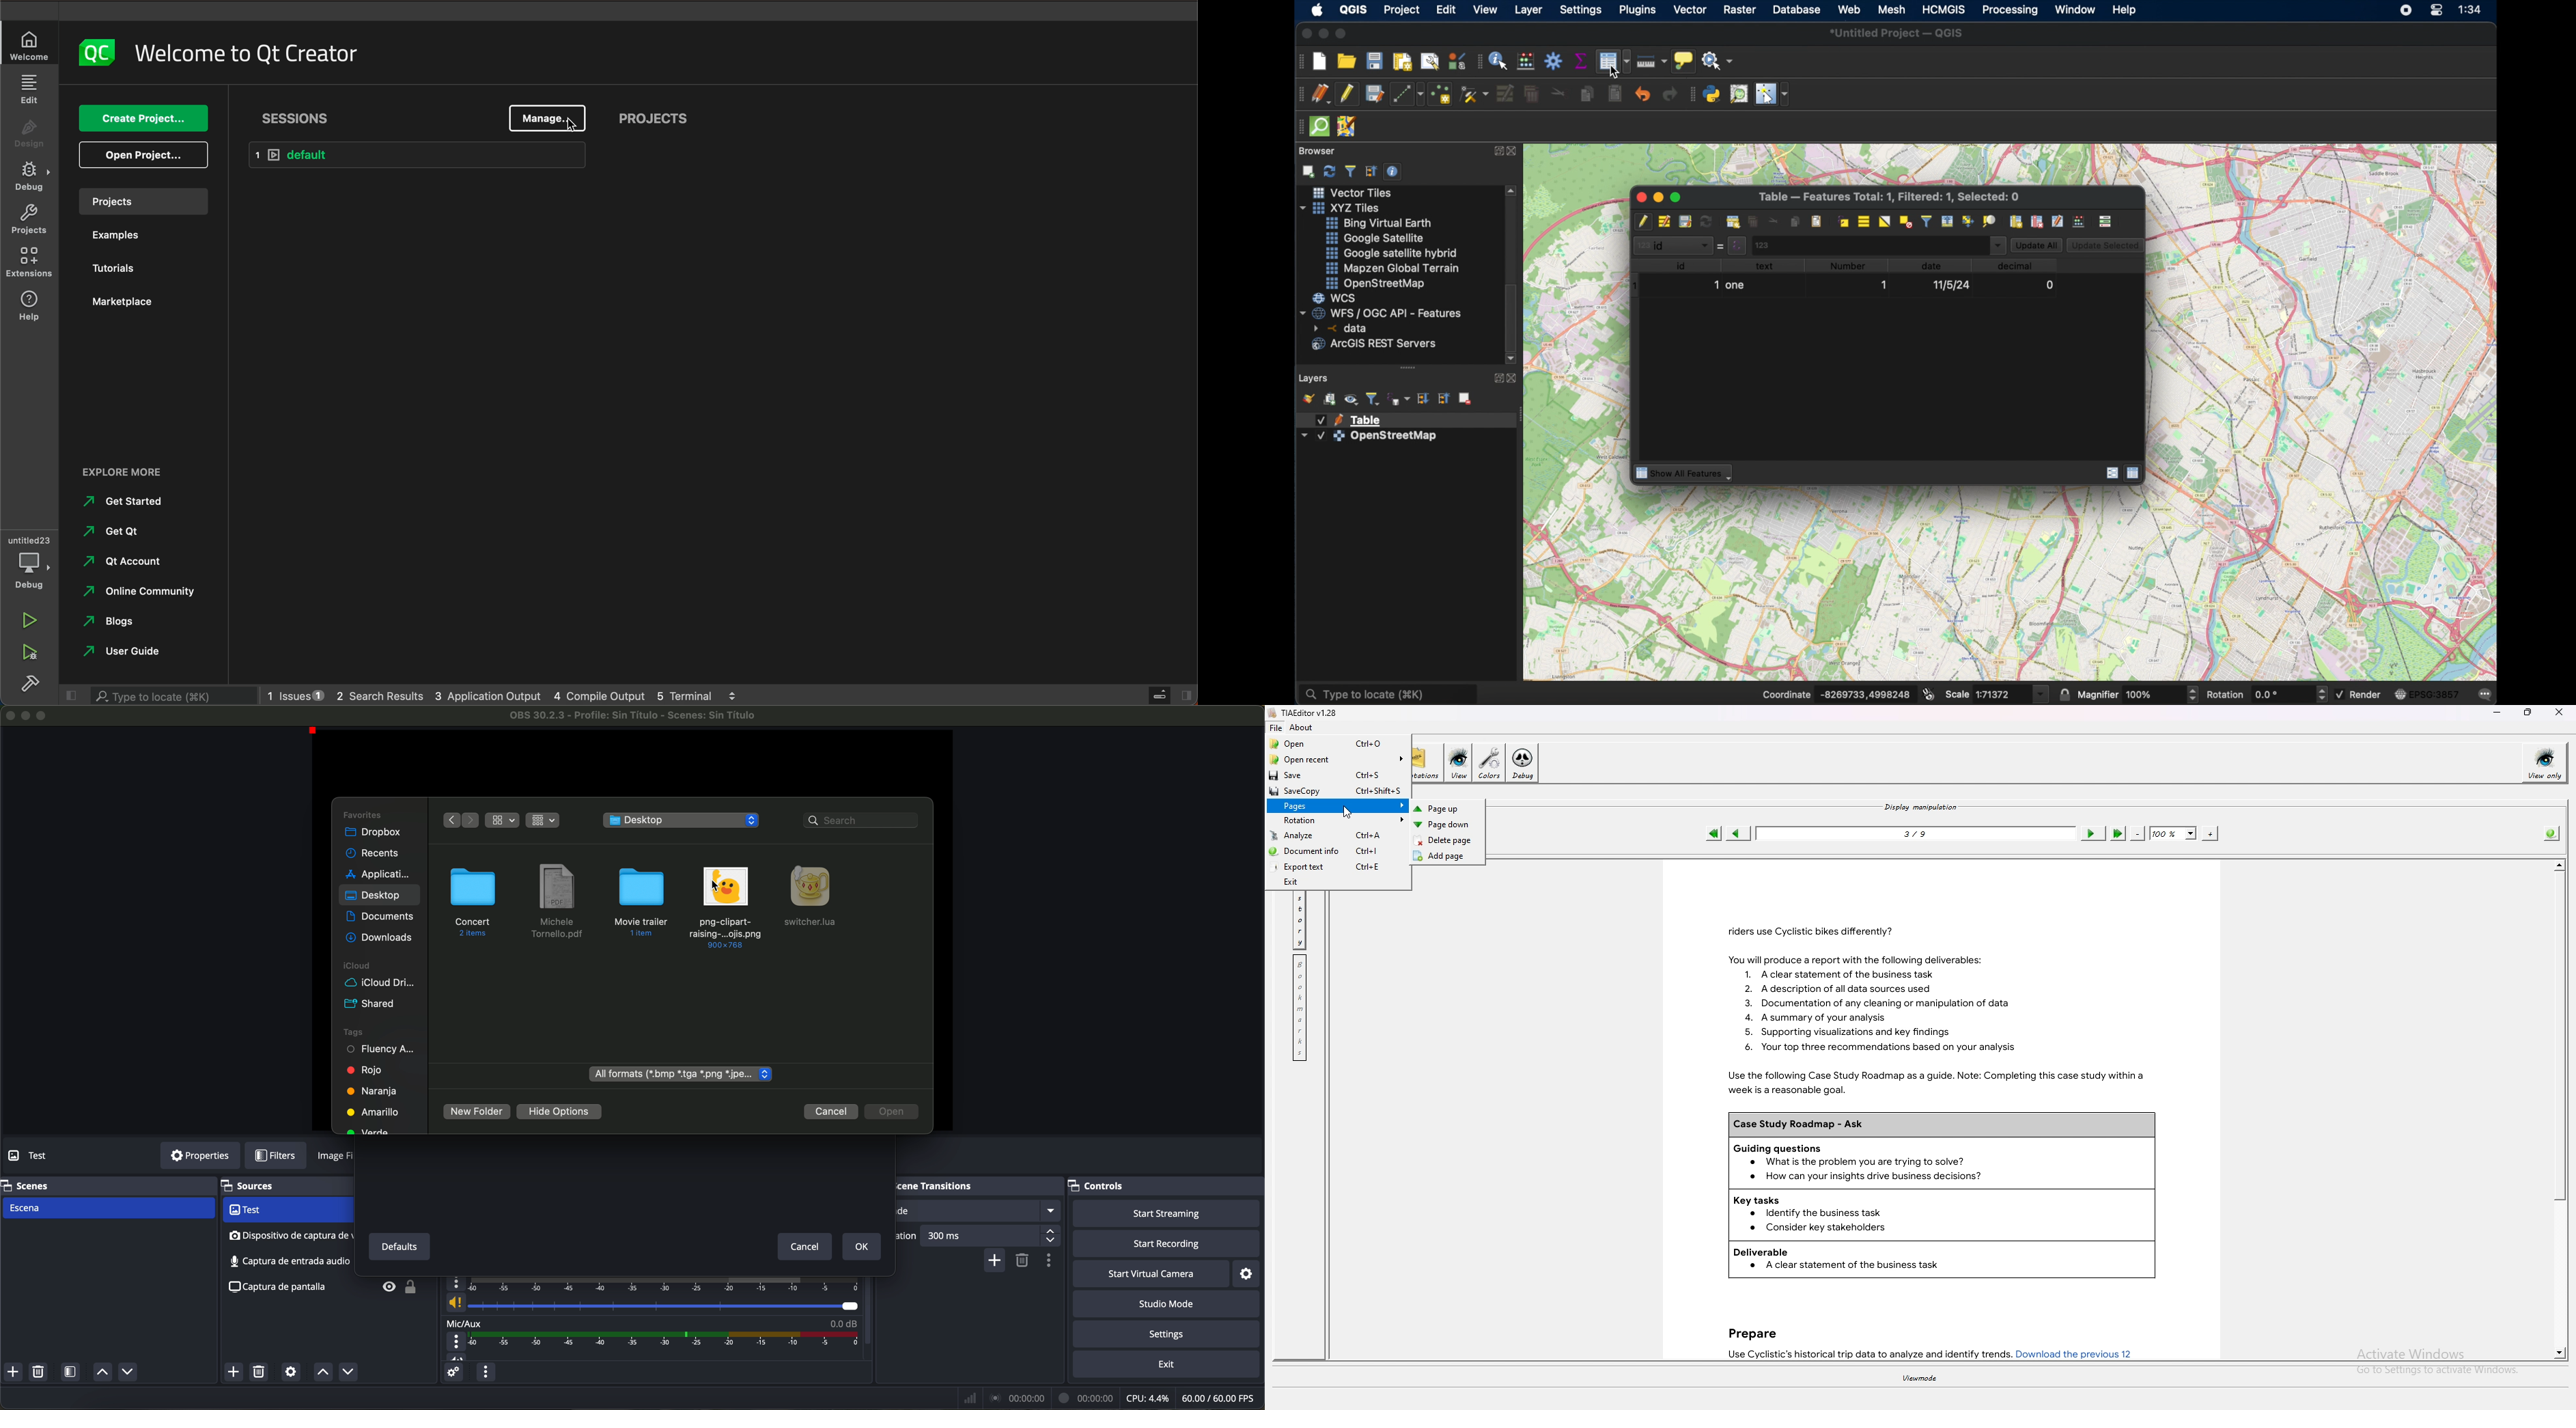 This screenshot has height=1428, width=2576. I want to click on video capture device, so click(286, 1210).